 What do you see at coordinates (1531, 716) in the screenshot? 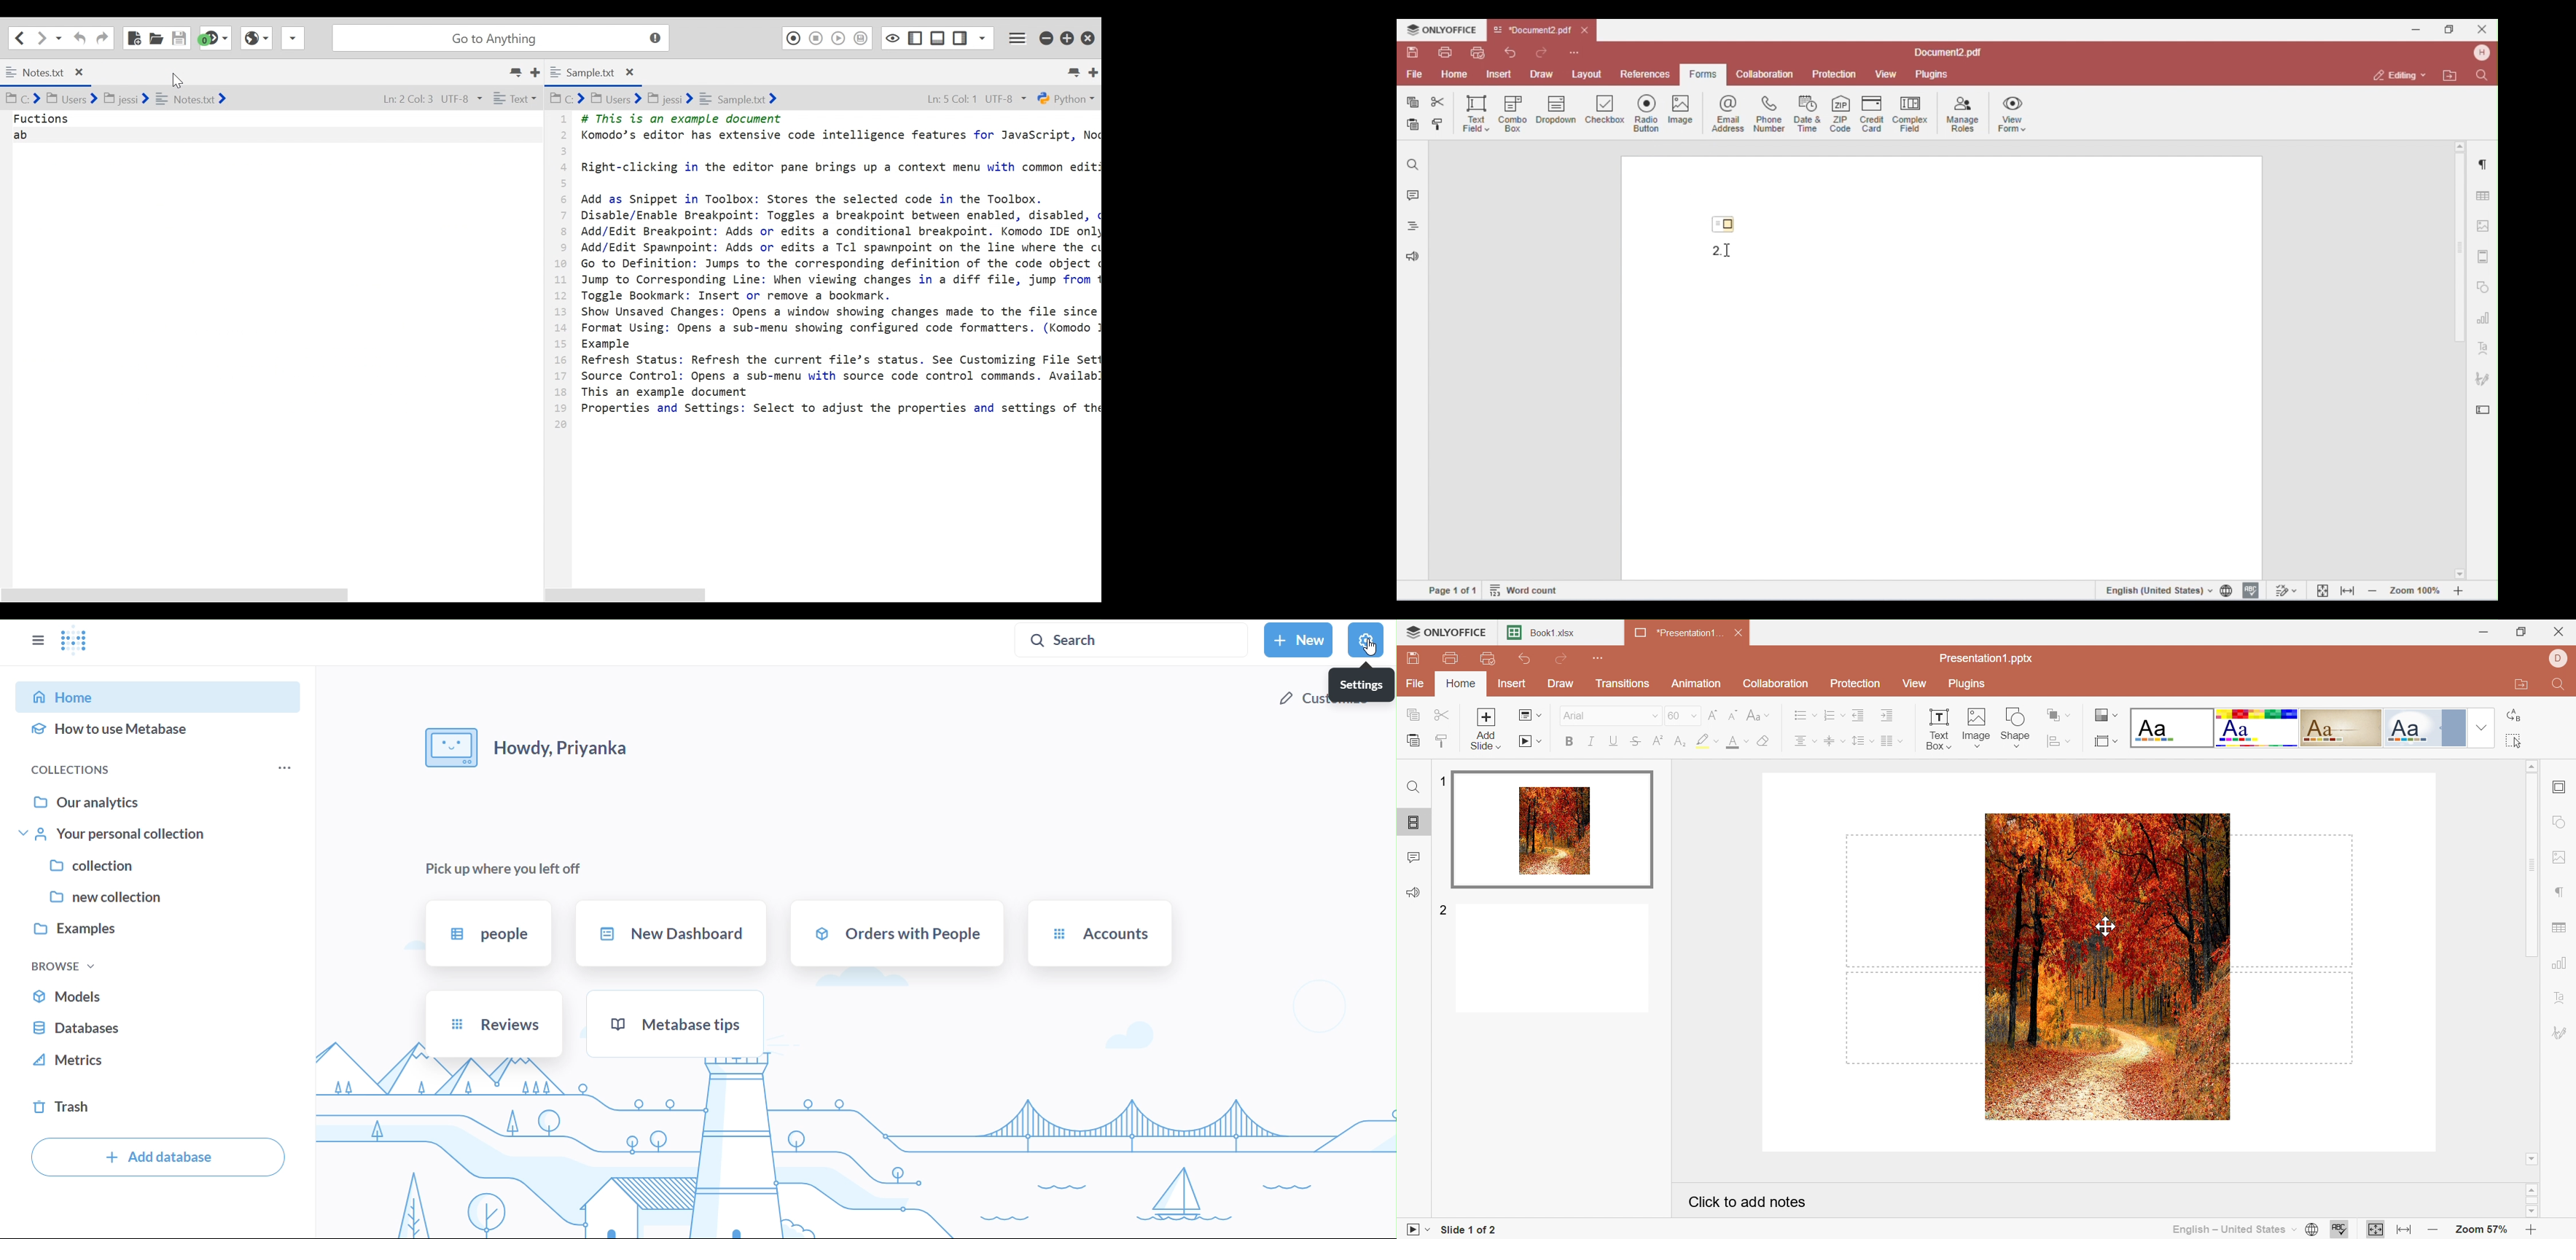
I see `Change slide layout` at bounding box center [1531, 716].